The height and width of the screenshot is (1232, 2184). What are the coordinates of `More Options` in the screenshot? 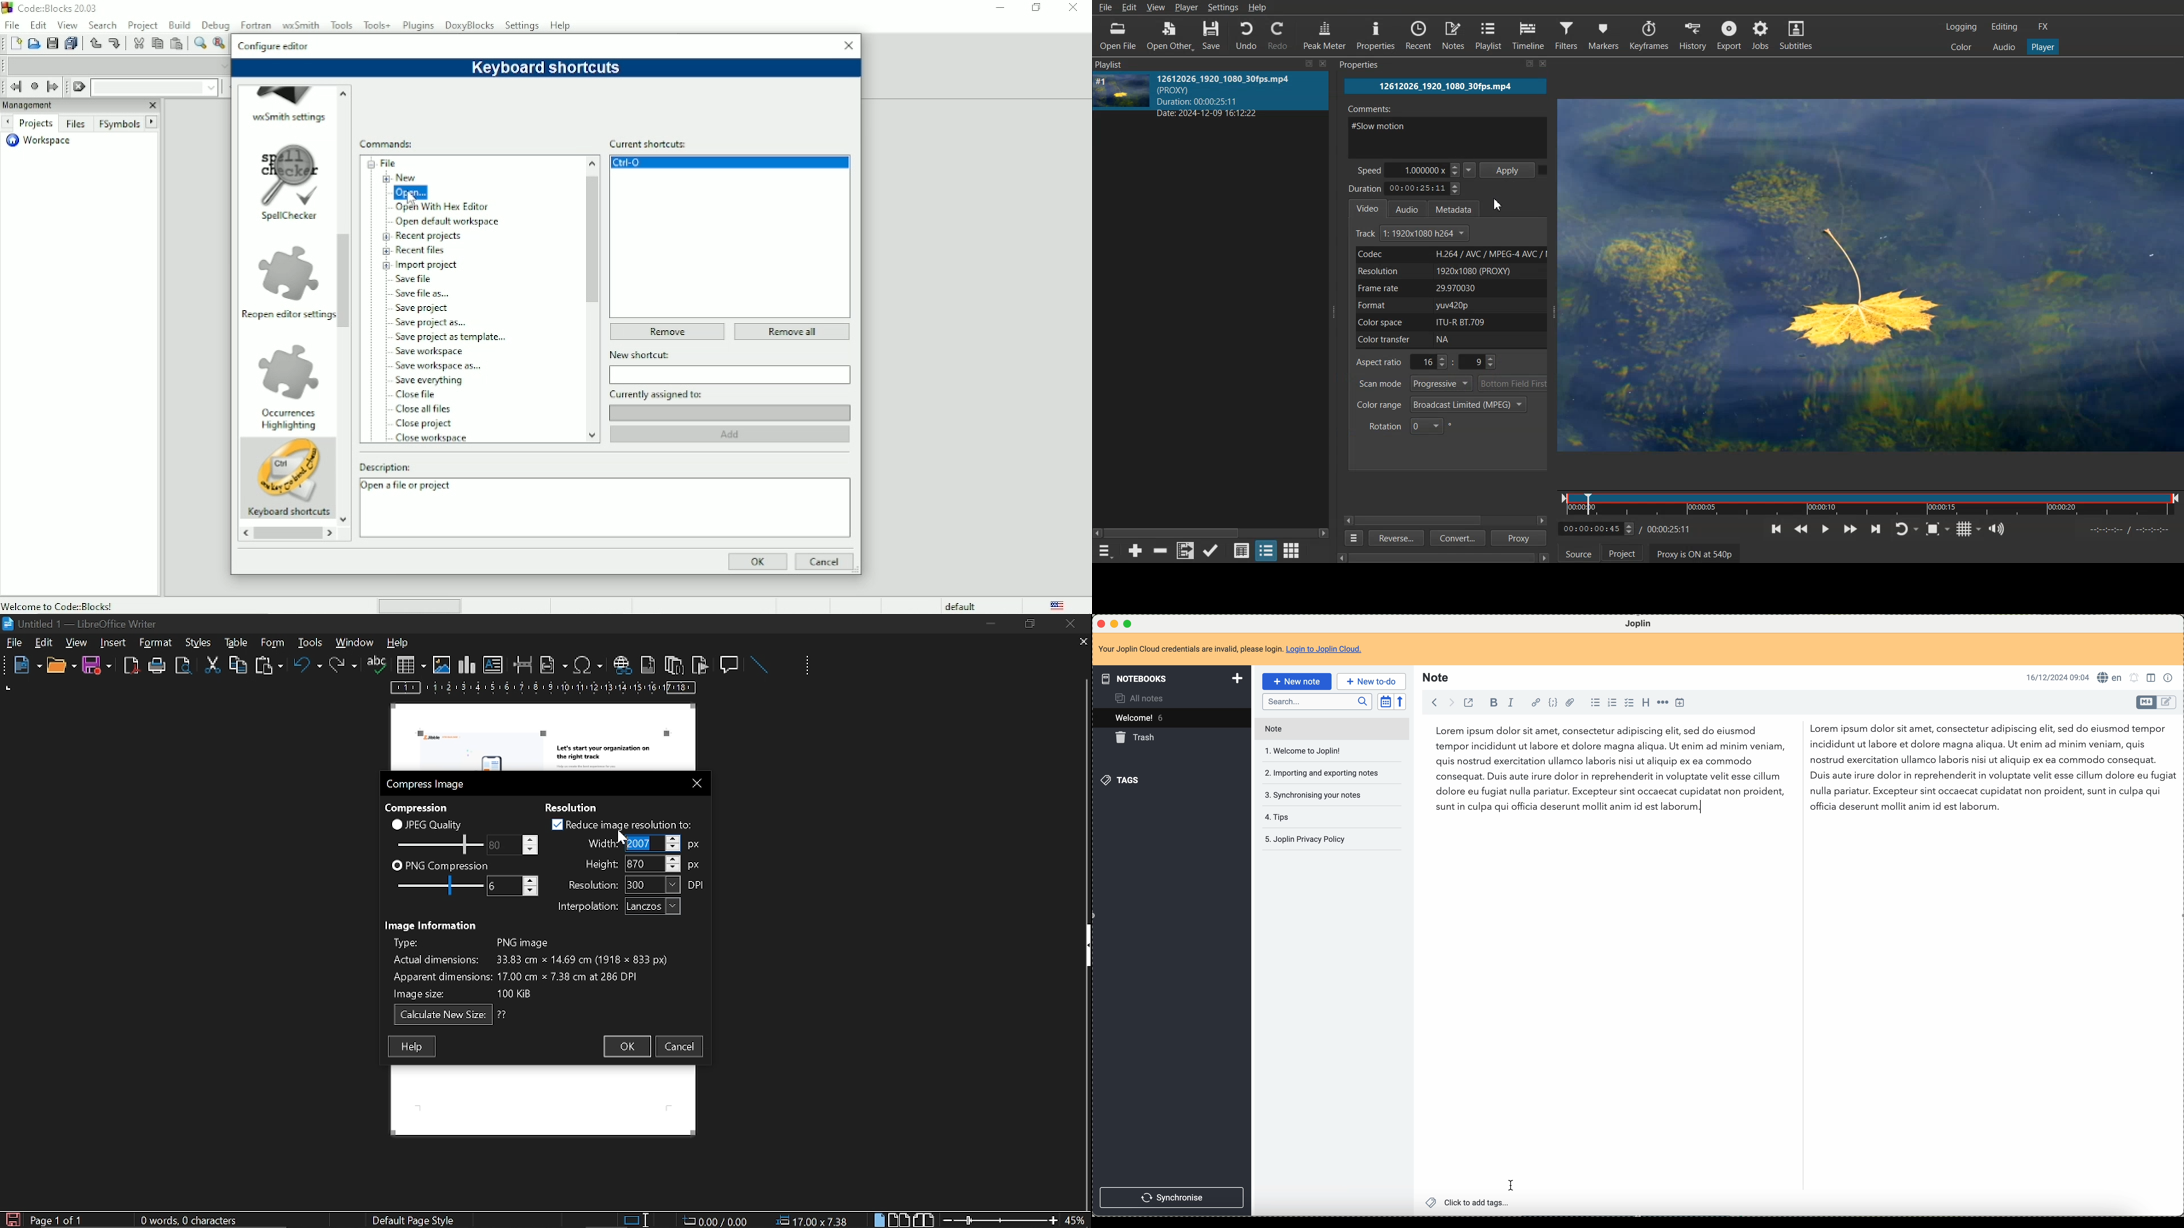 It's located at (1351, 538).